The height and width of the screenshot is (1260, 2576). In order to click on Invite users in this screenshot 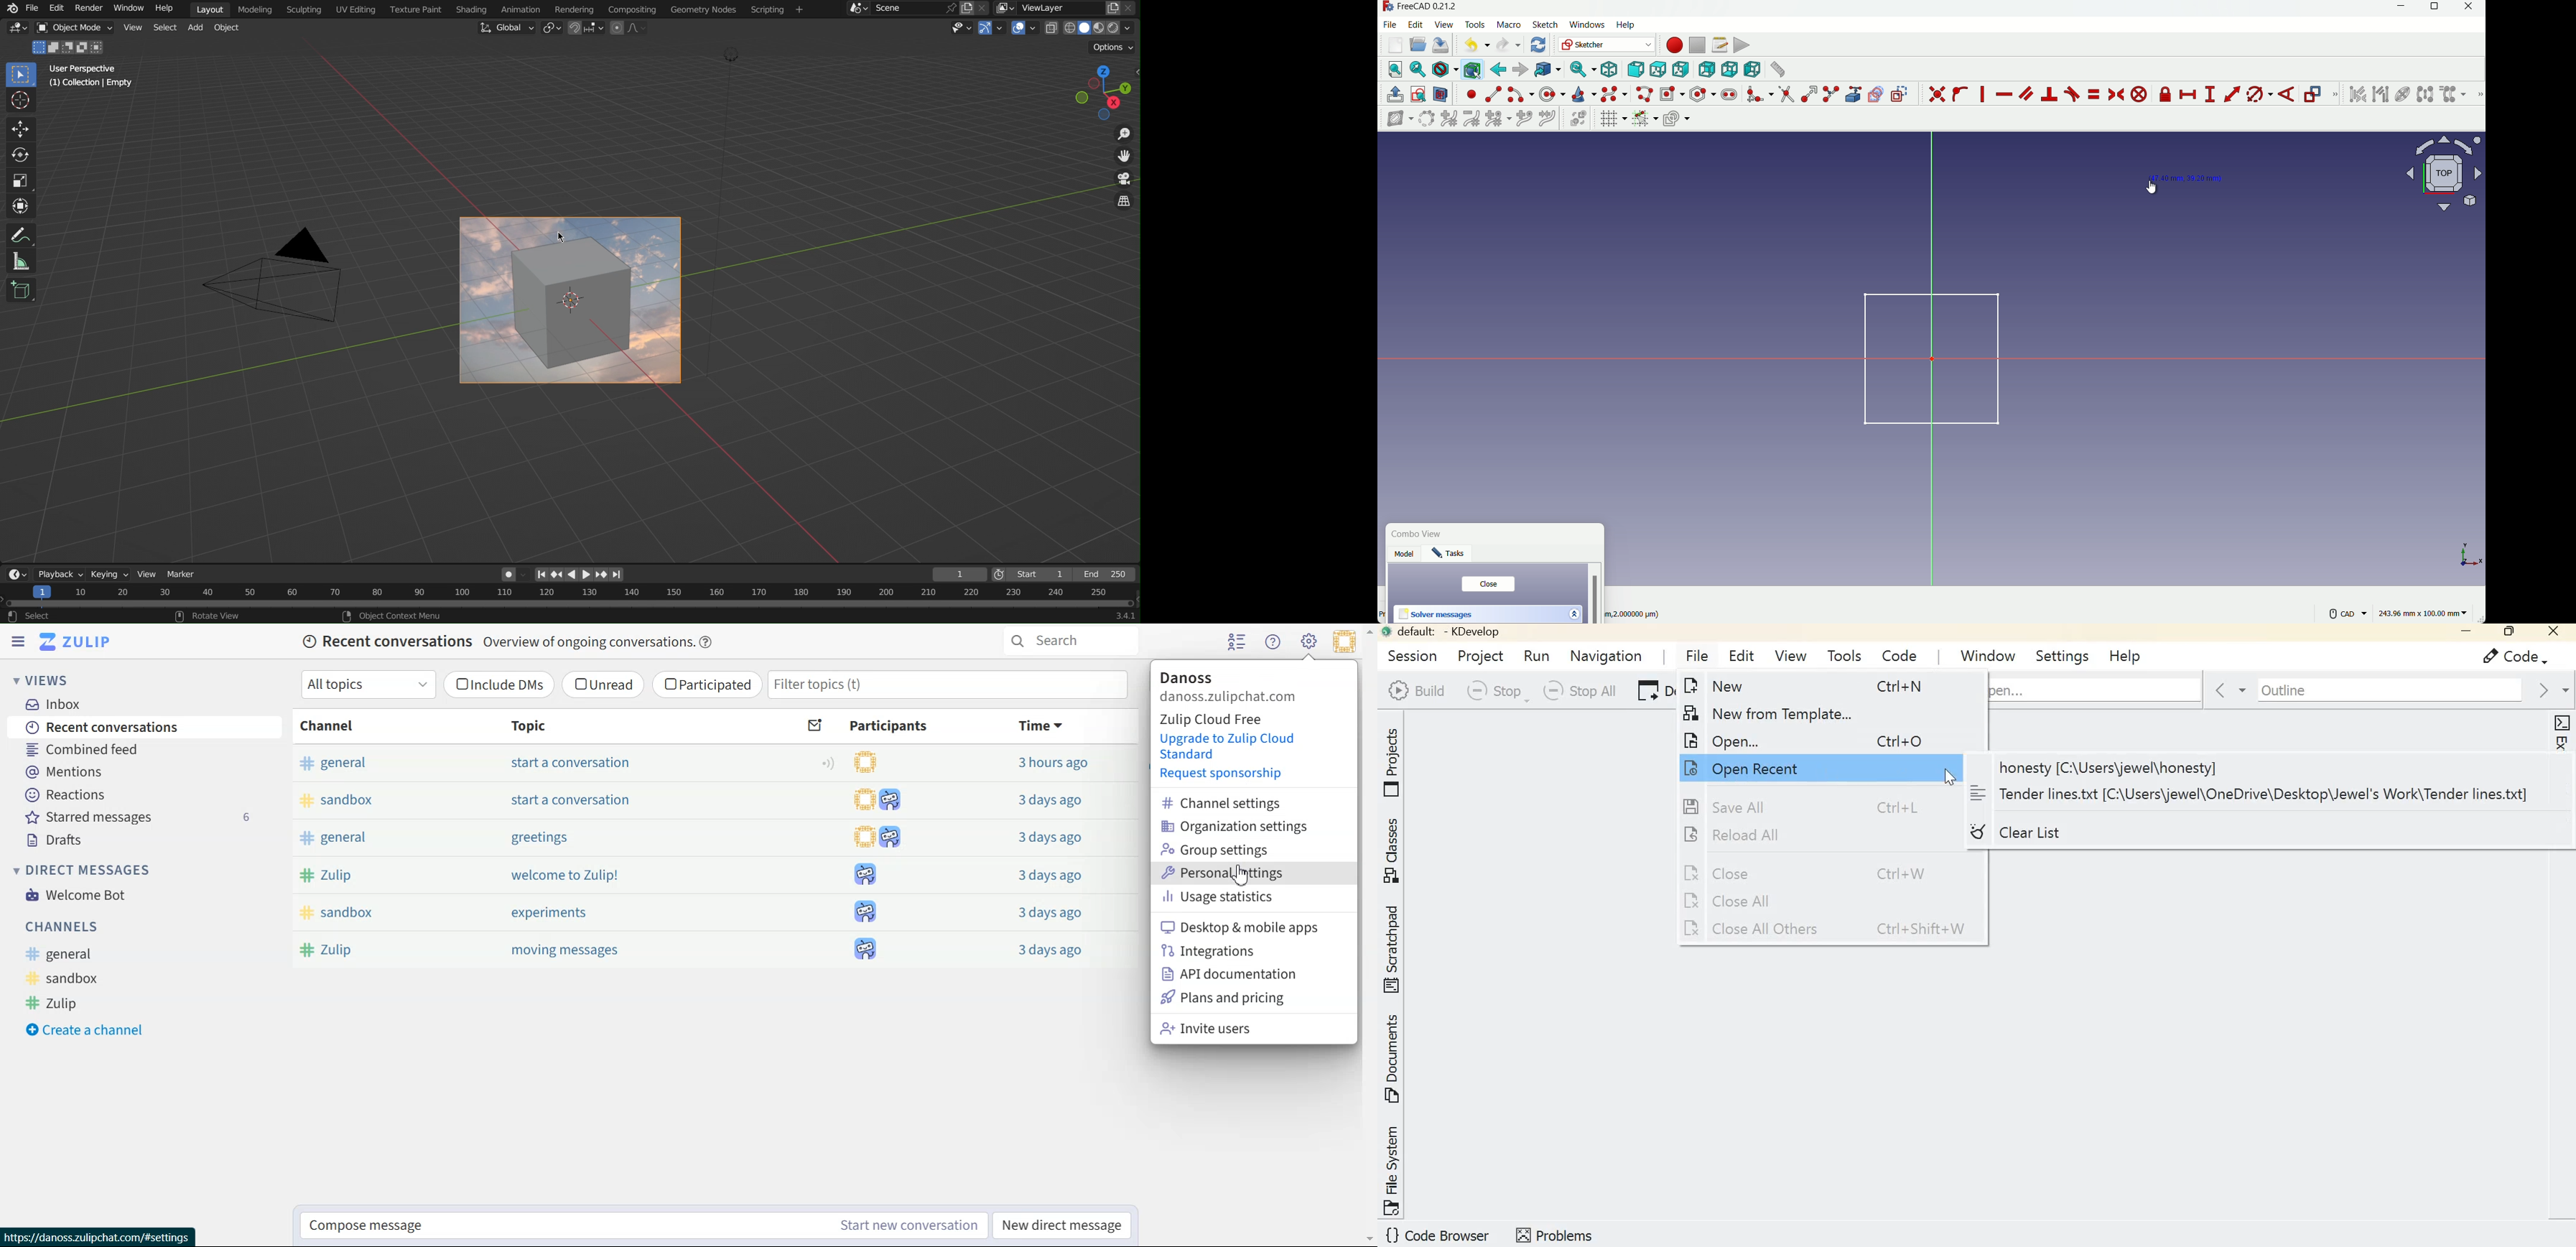, I will do `click(1253, 1028)`.